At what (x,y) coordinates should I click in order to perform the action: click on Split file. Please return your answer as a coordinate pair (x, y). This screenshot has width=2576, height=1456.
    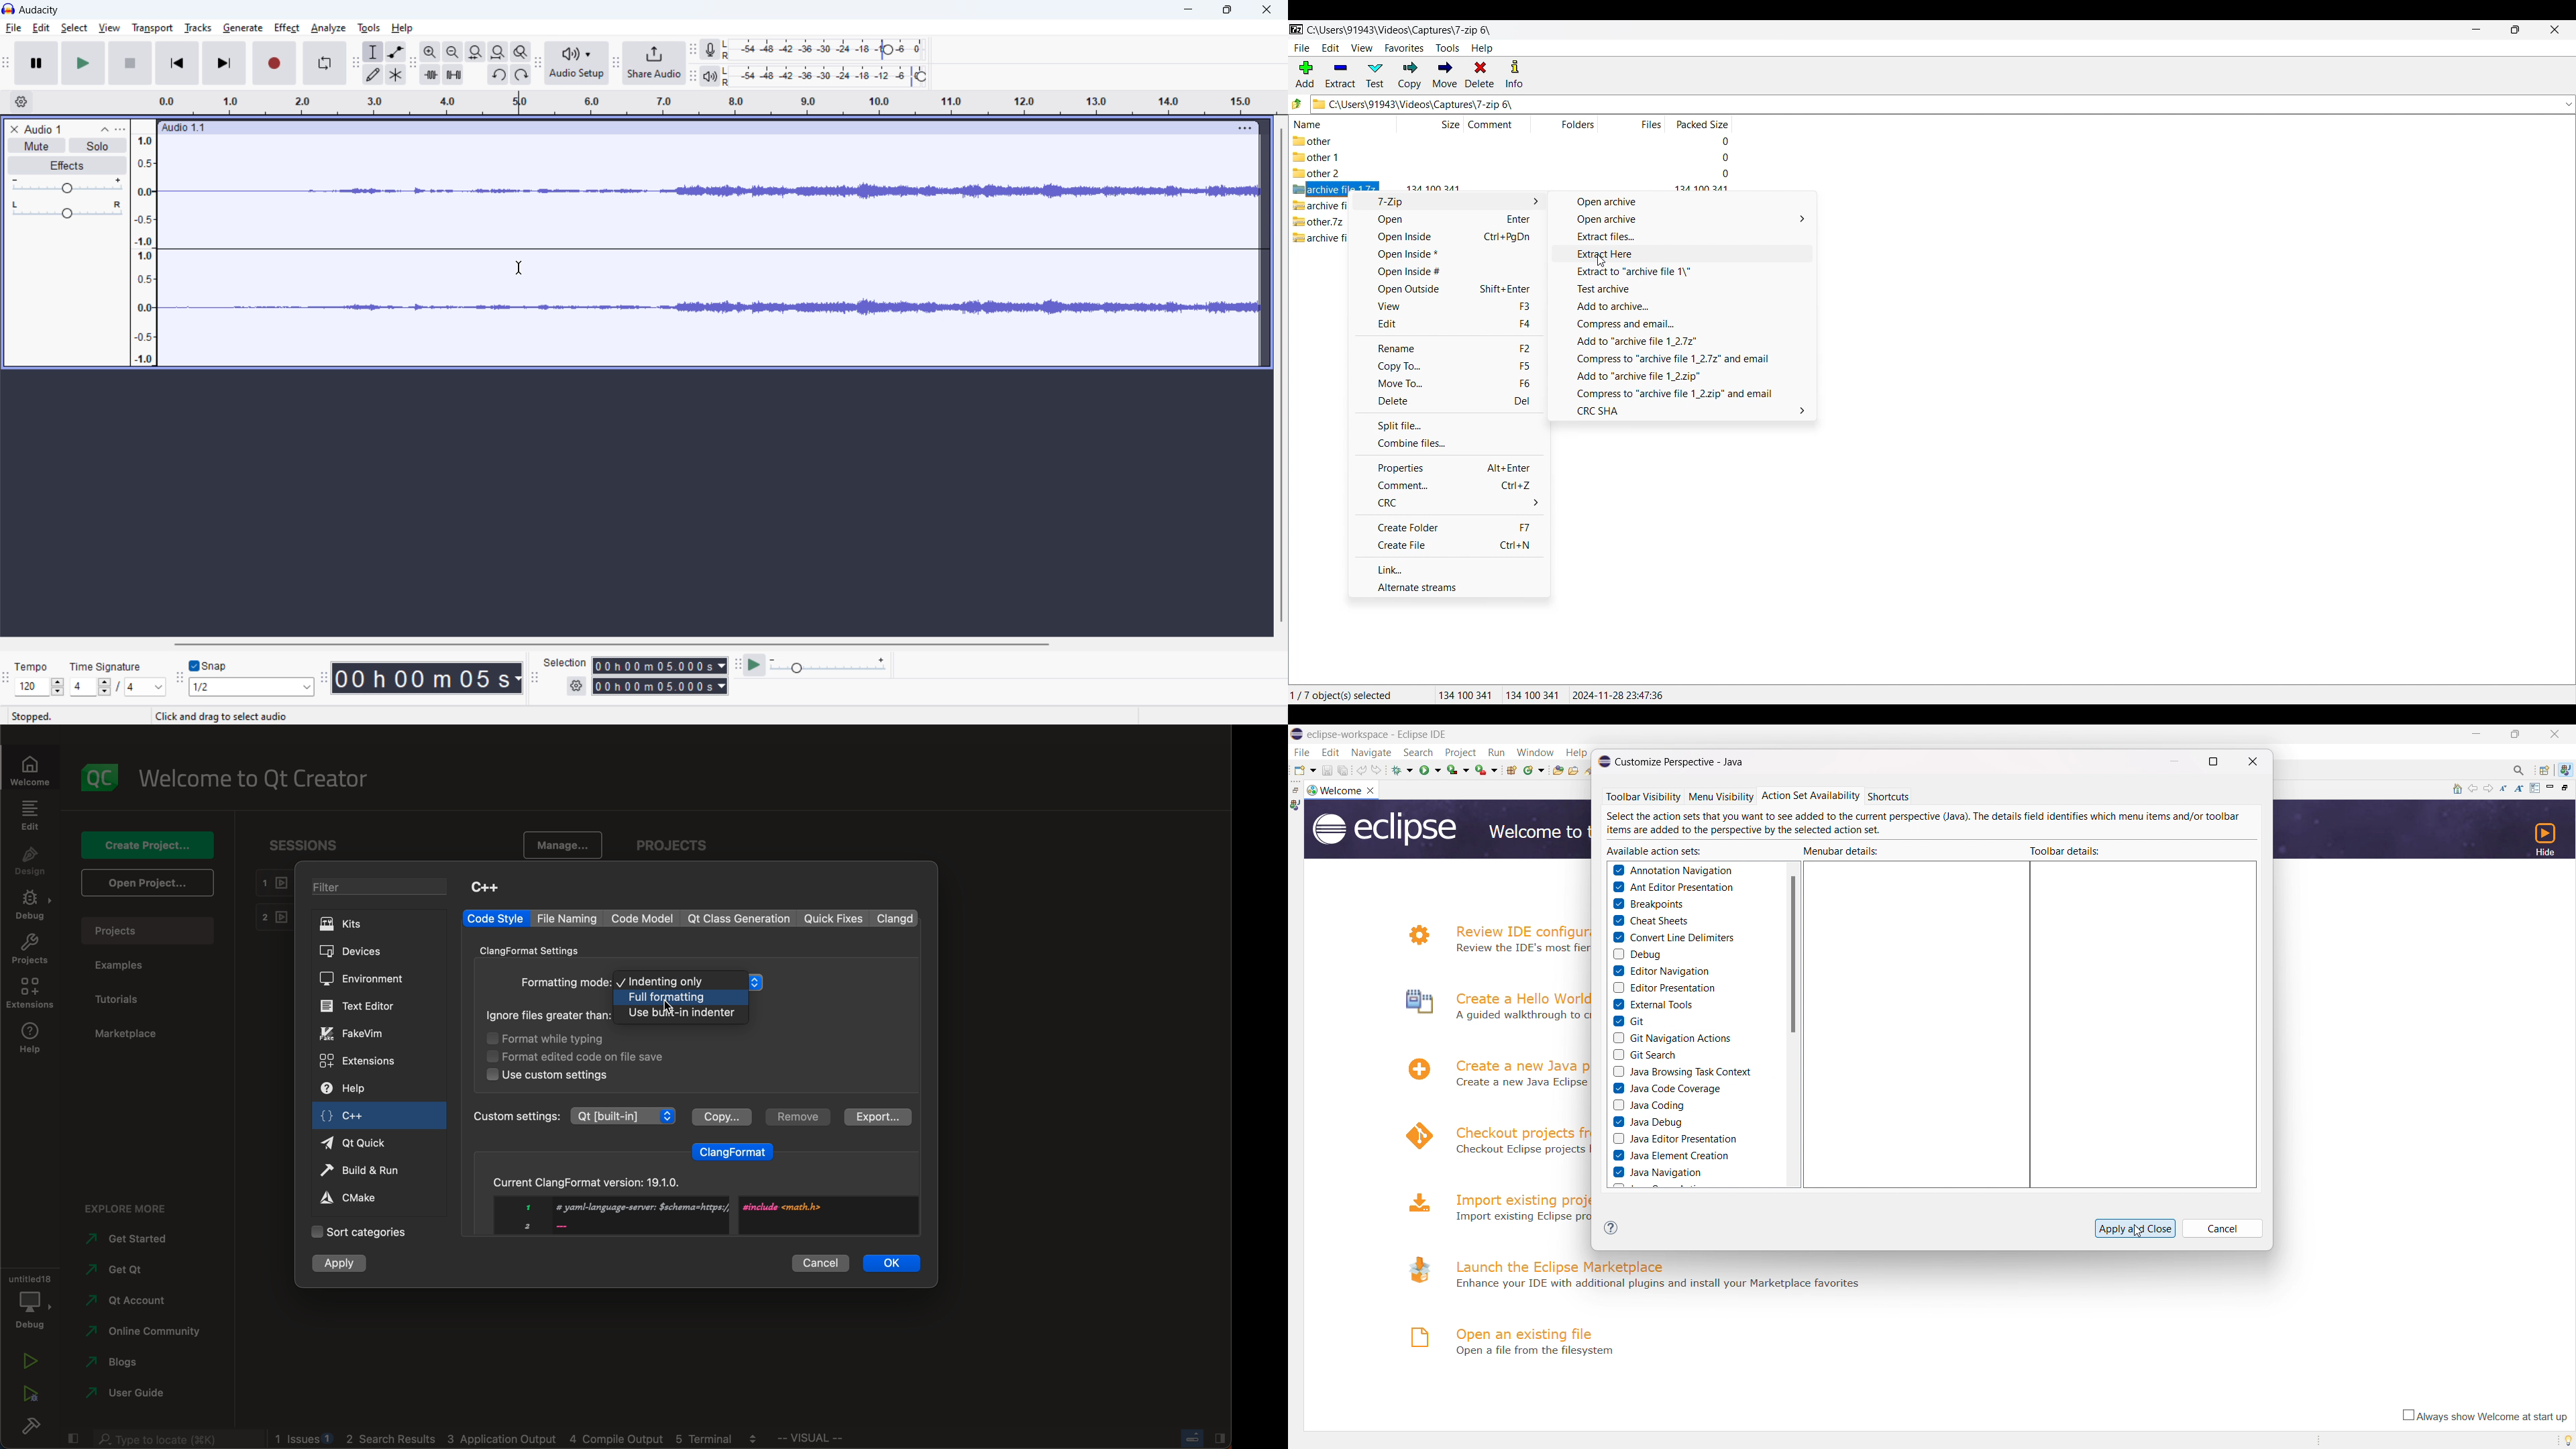
    Looking at the image, I should click on (1448, 426).